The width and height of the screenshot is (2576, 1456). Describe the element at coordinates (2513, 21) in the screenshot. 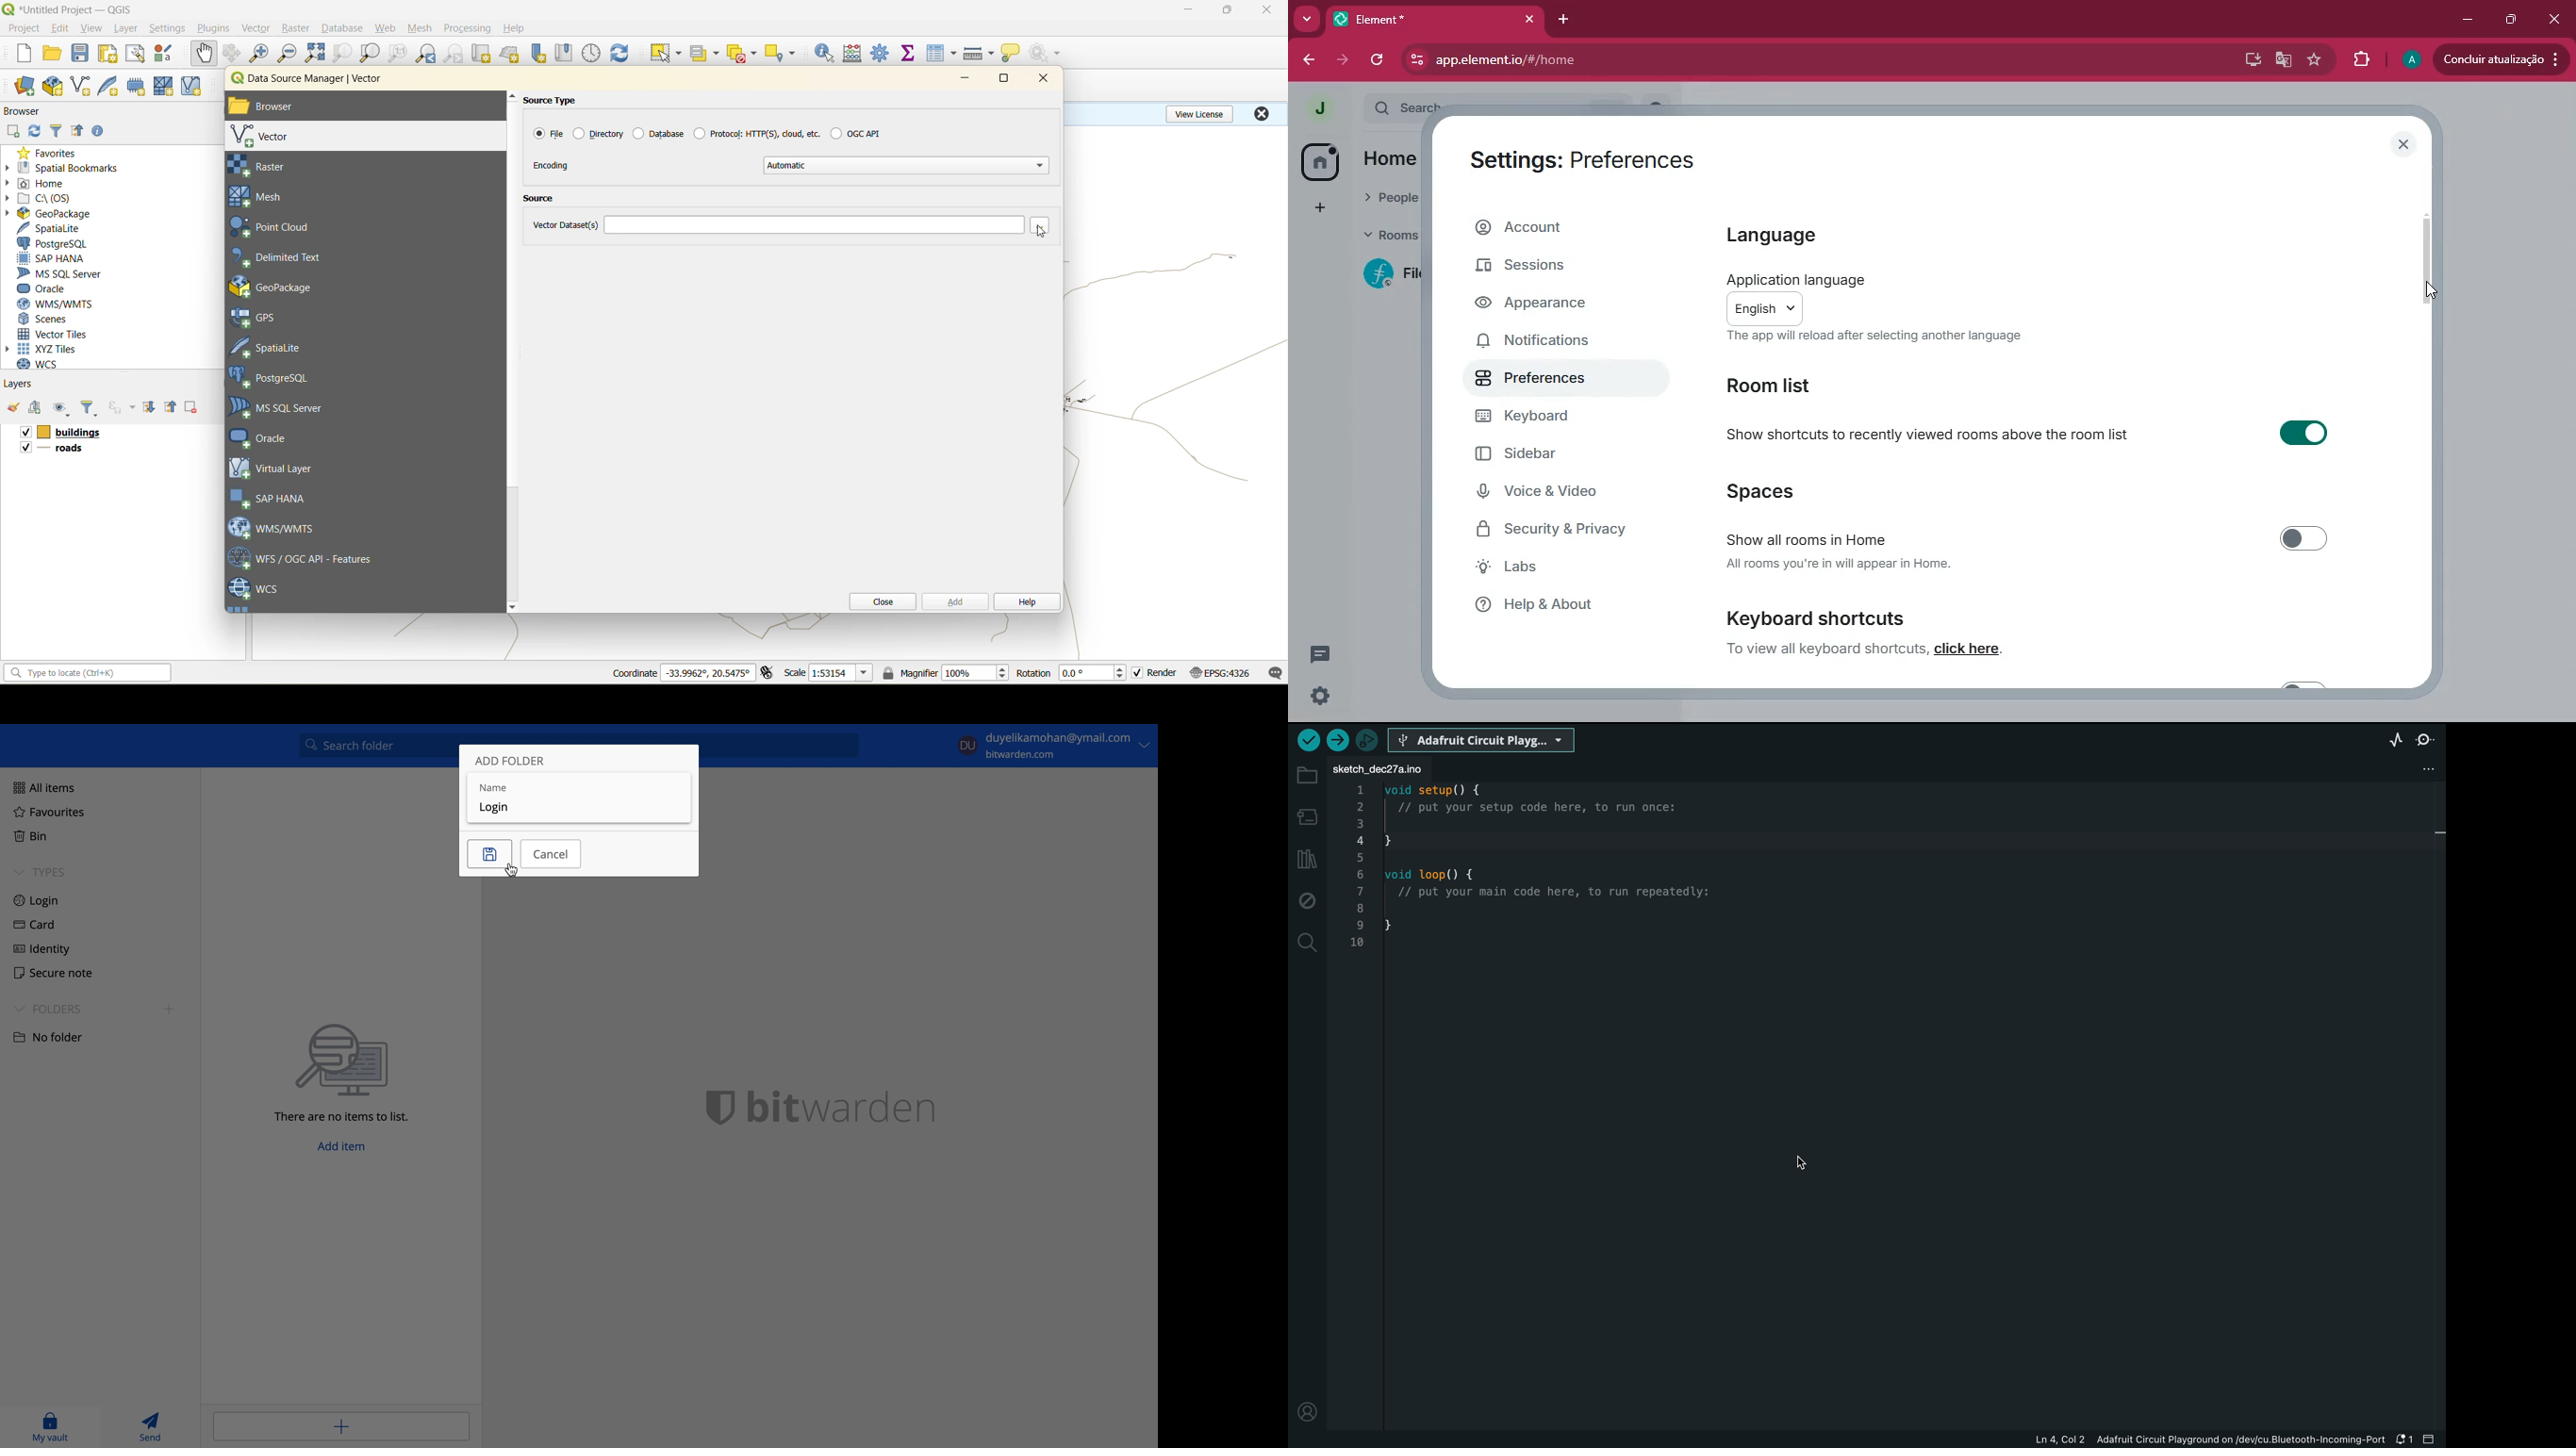

I see `maximize` at that location.